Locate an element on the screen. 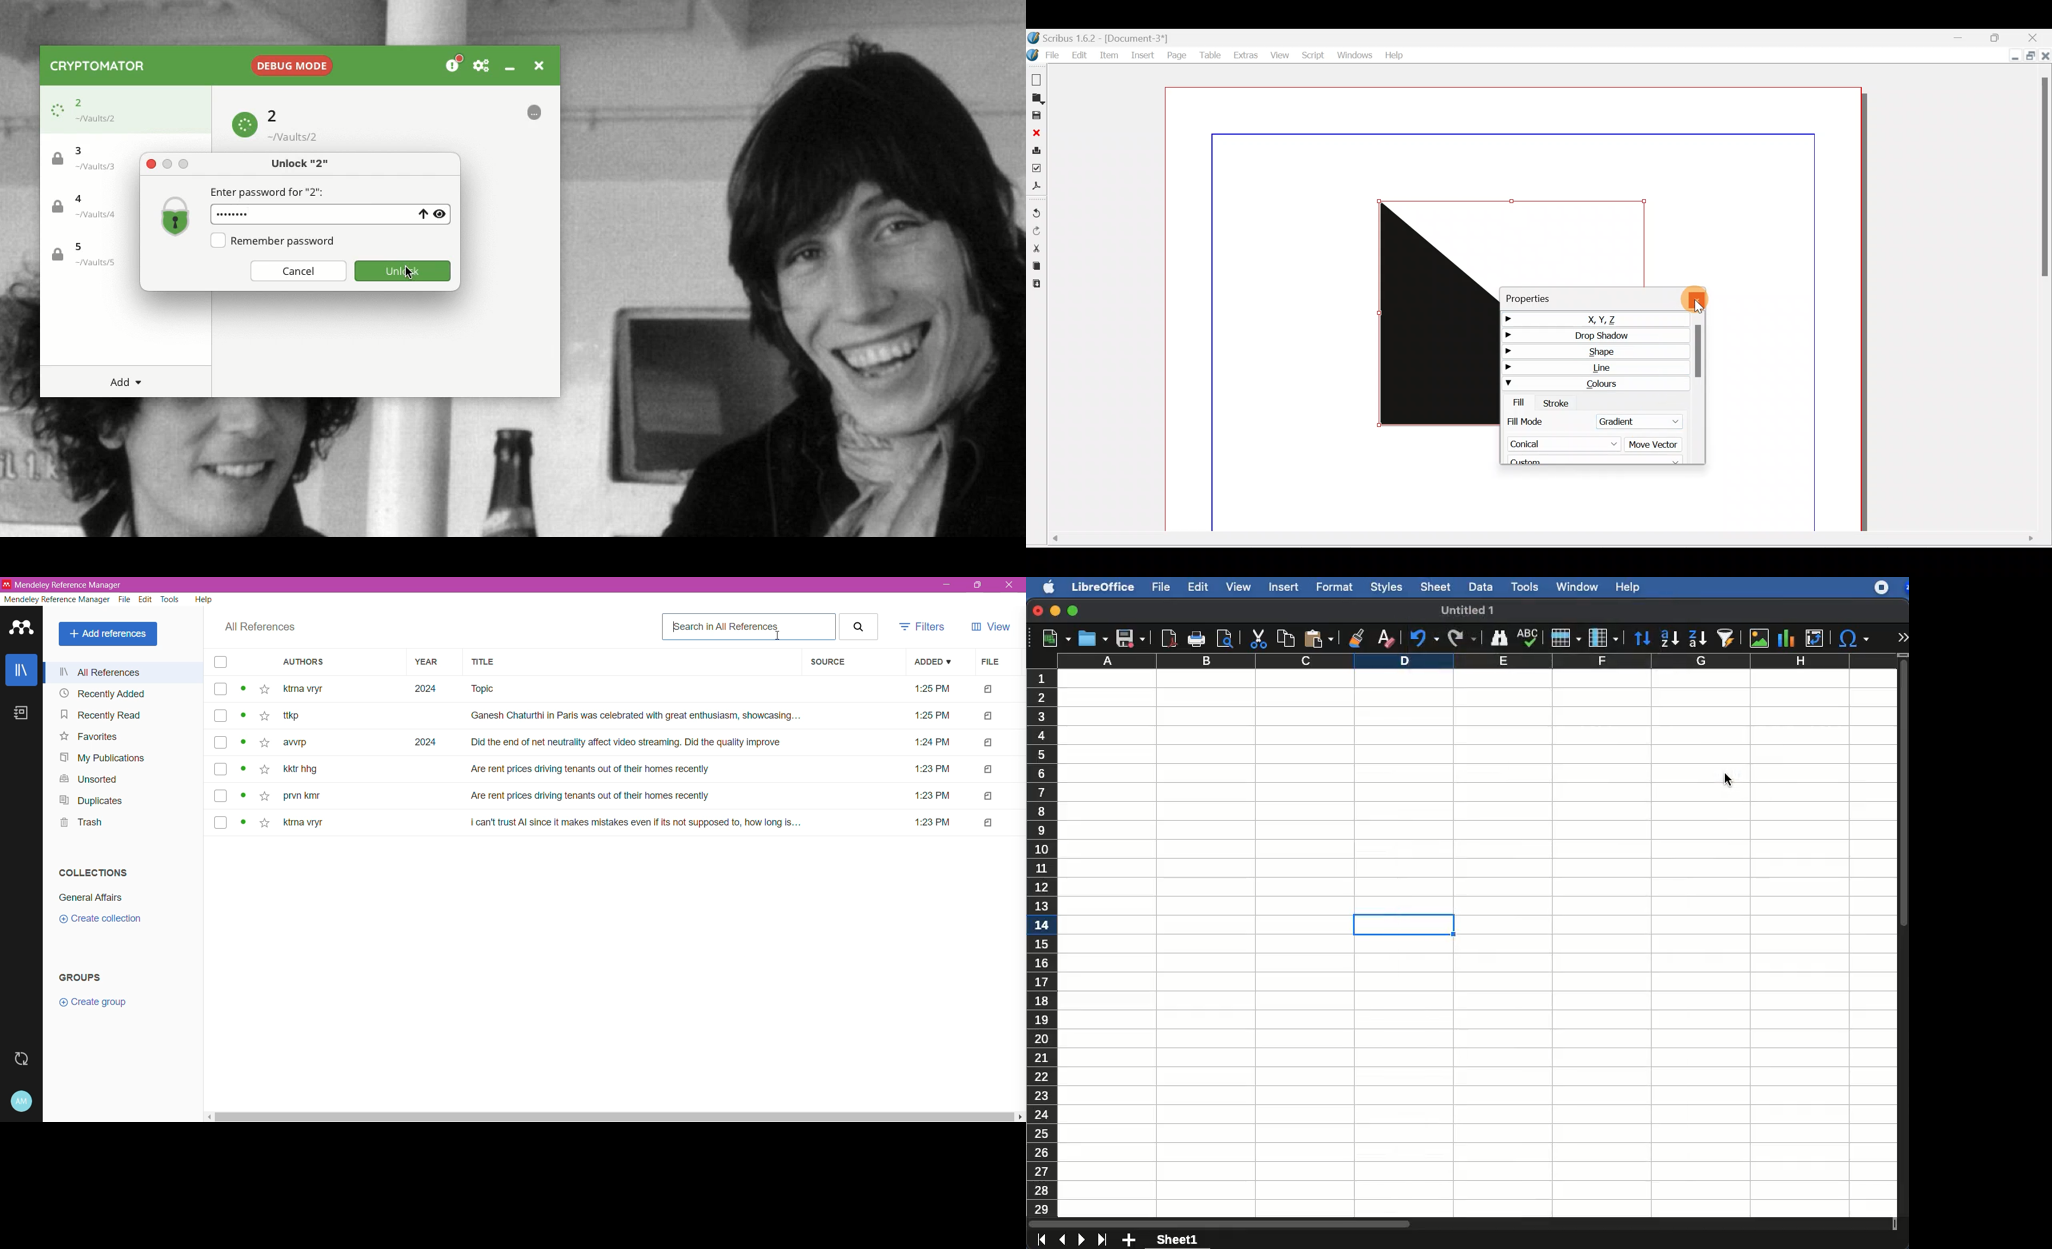 The width and height of the screenshot is (2072, 1260). paste is located at coordinates (1322, 637).